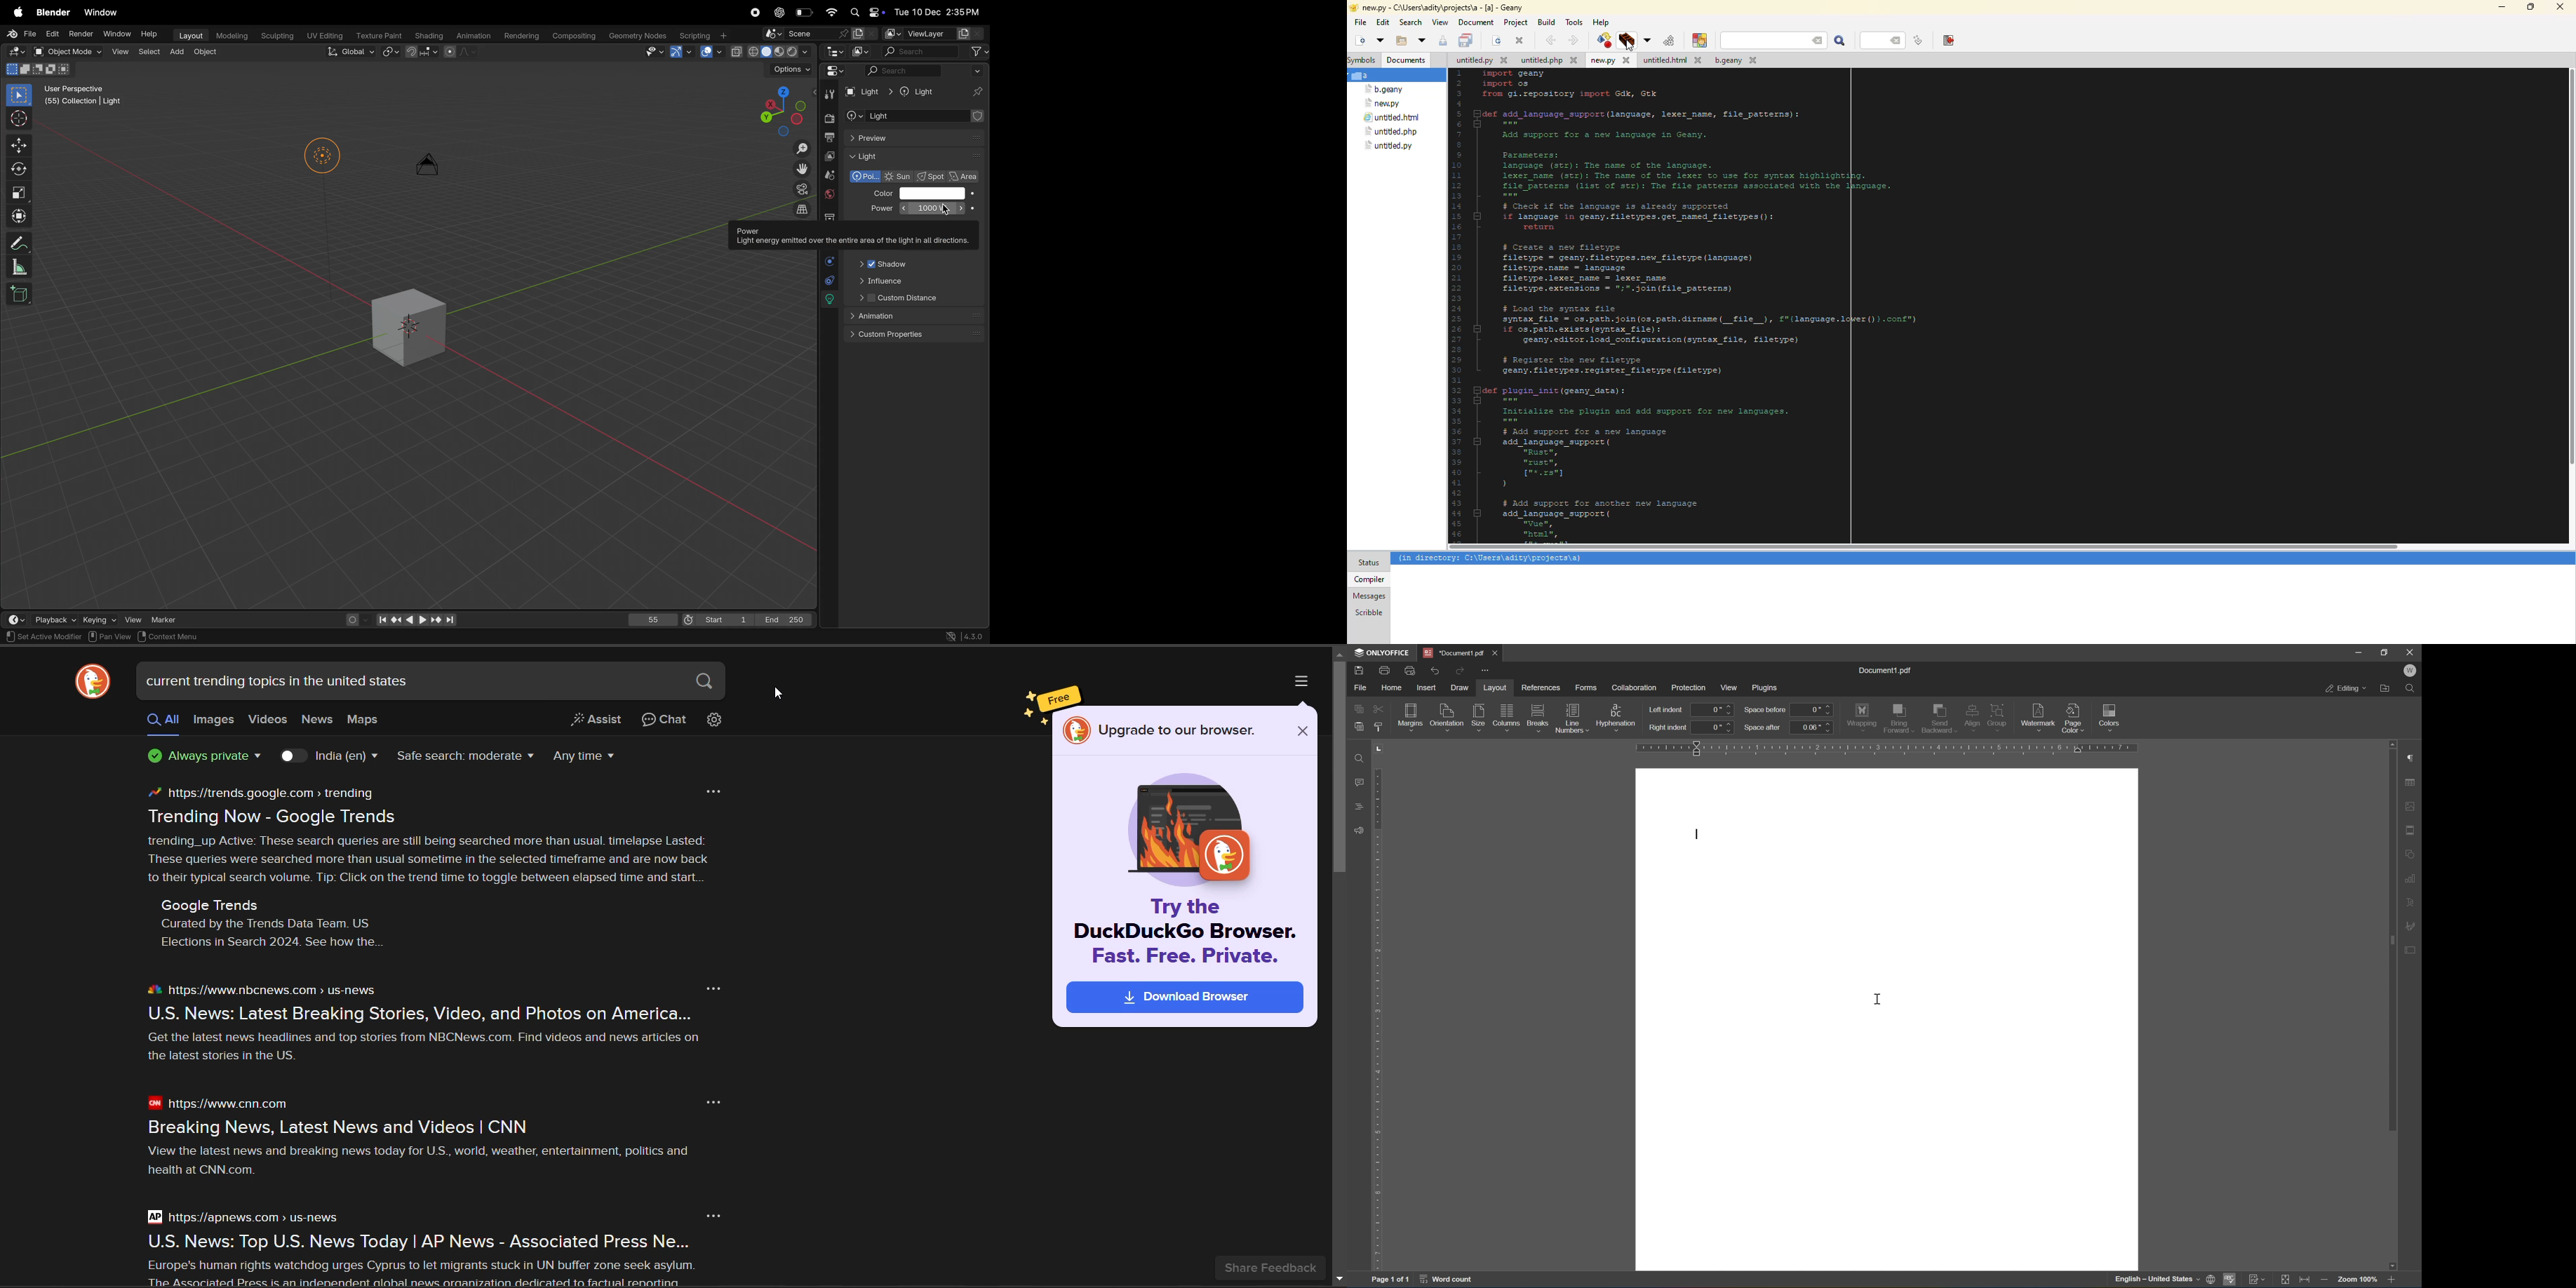 The width and height of the screenshot is (2576, 1288). Describe the element at coordinates (1917, 546) in the screenshot. I see `scroll bar` at that location.